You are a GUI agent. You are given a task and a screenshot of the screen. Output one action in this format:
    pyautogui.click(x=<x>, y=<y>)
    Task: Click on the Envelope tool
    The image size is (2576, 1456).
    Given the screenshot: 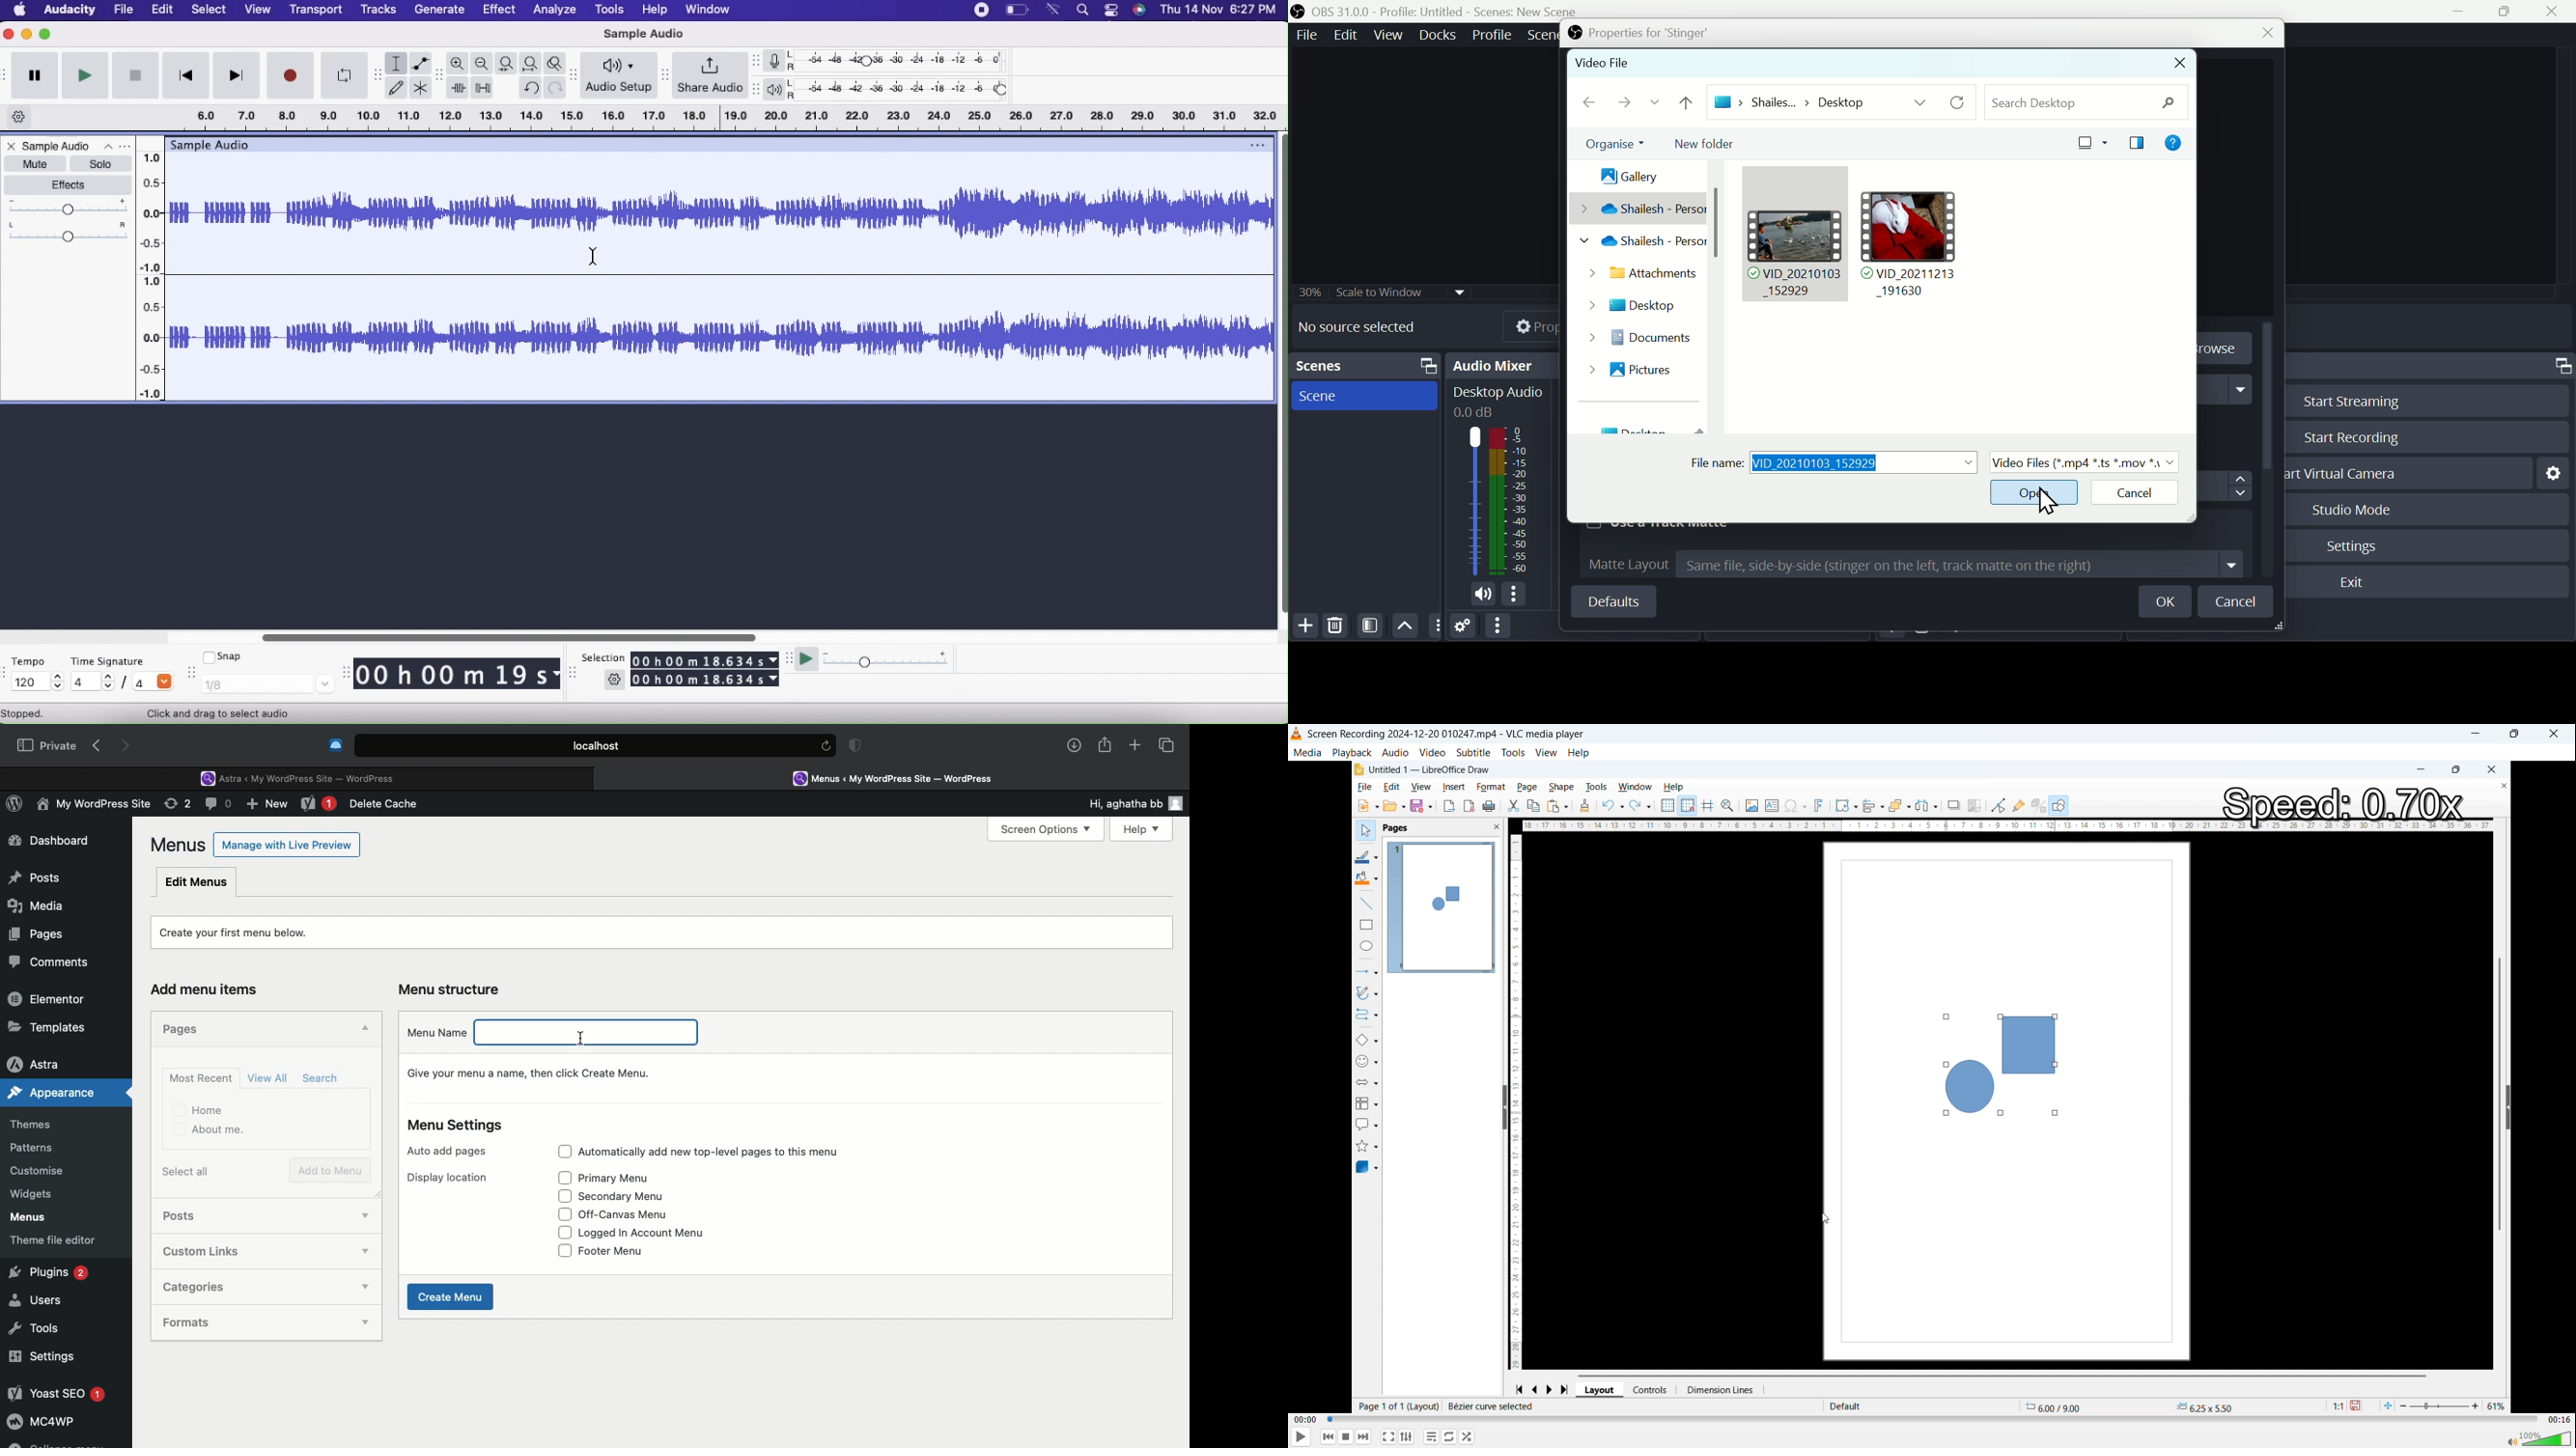 What is the action you would take?
    pyautogui.click(x=422, y=63)
    